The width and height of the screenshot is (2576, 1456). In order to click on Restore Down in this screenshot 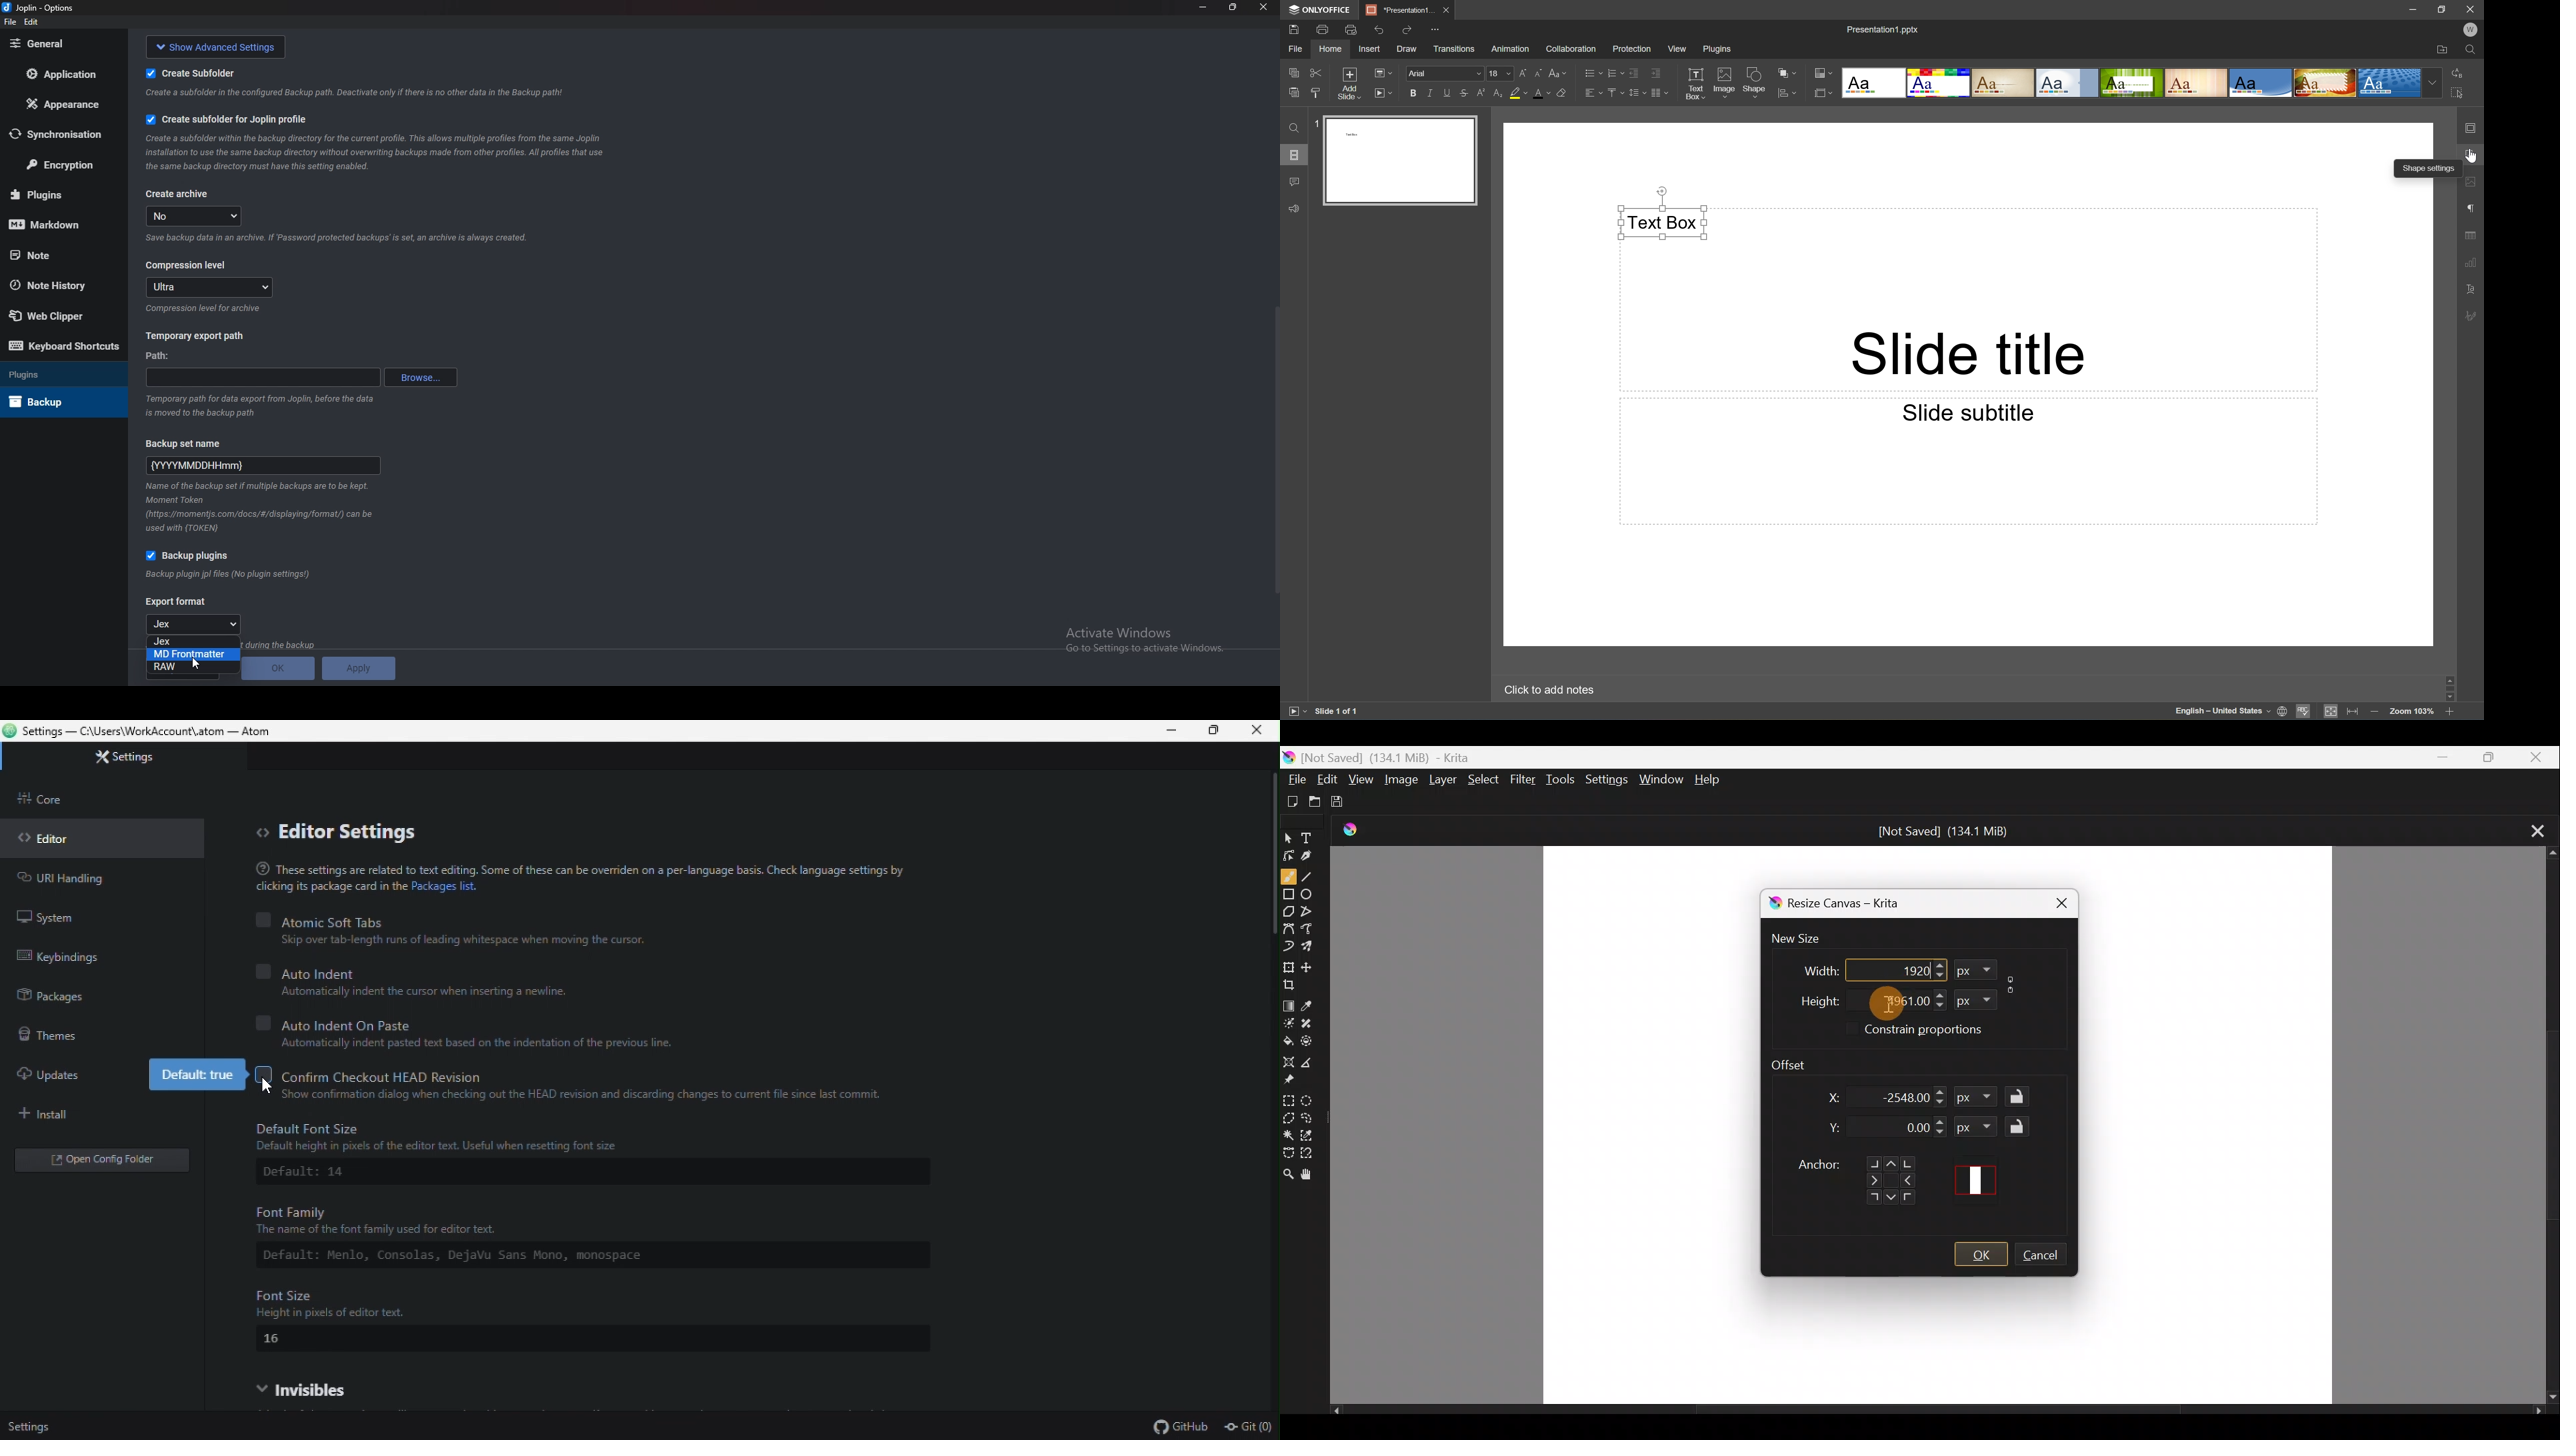, I will do `click(2444, 7)`.